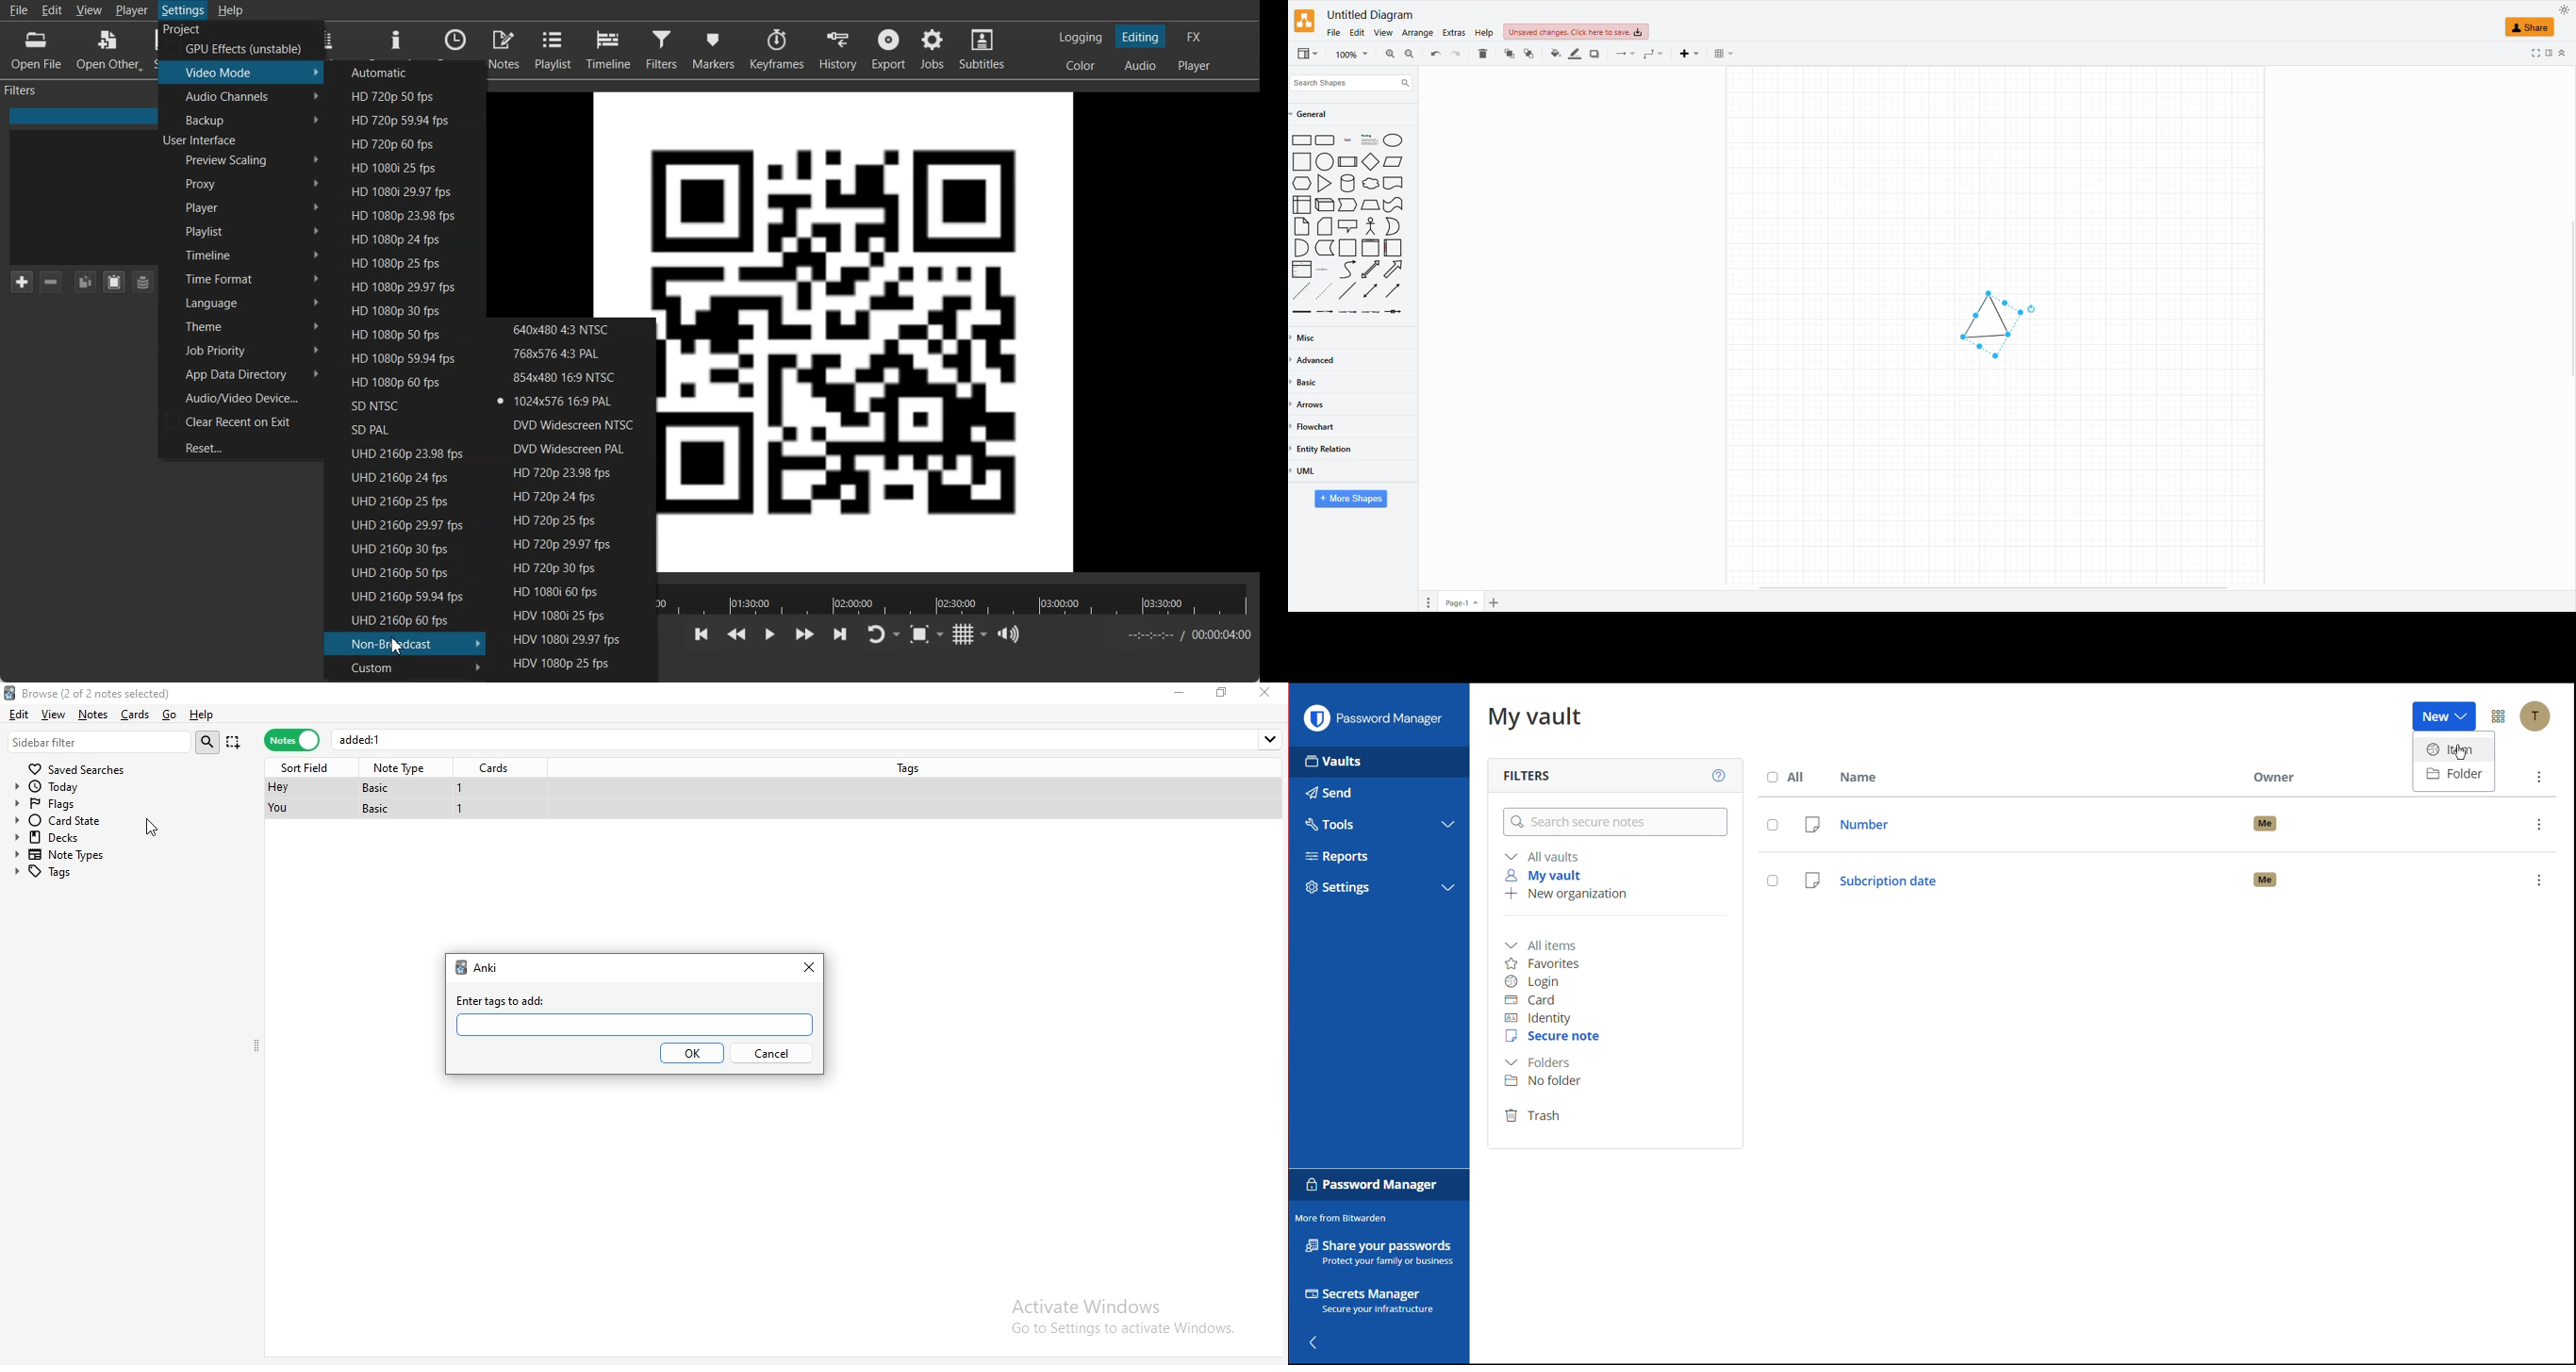 This screenshot has height=1372, width=2576. What do you see at coordinates (1452, 33) in the screenshot?
I see `extras` at bounding box center [1452, 33].